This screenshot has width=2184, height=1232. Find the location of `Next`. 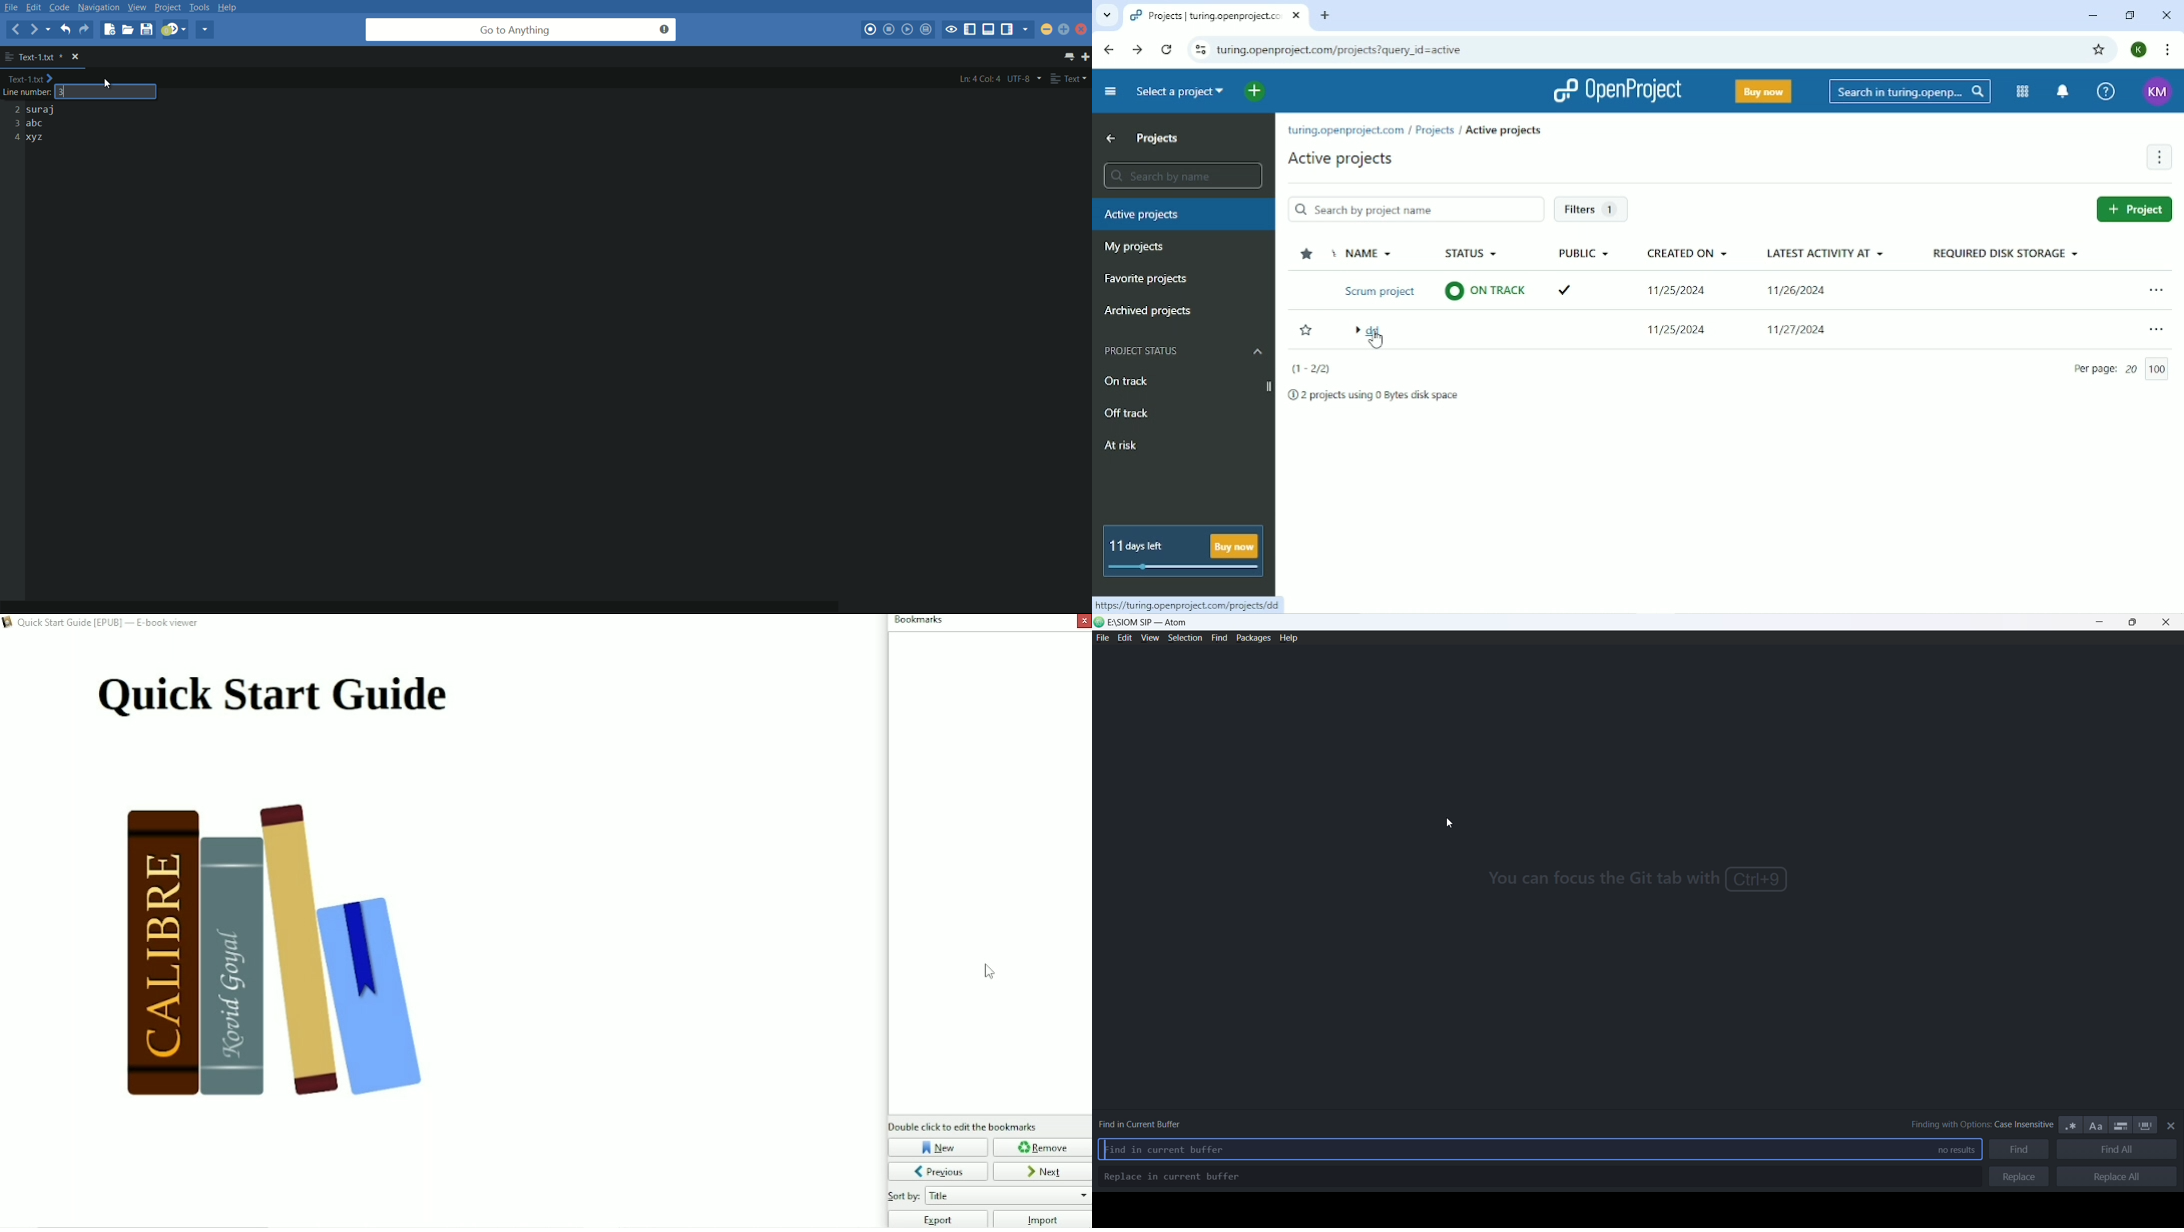

Next is located at coordinates (1043, 1171).